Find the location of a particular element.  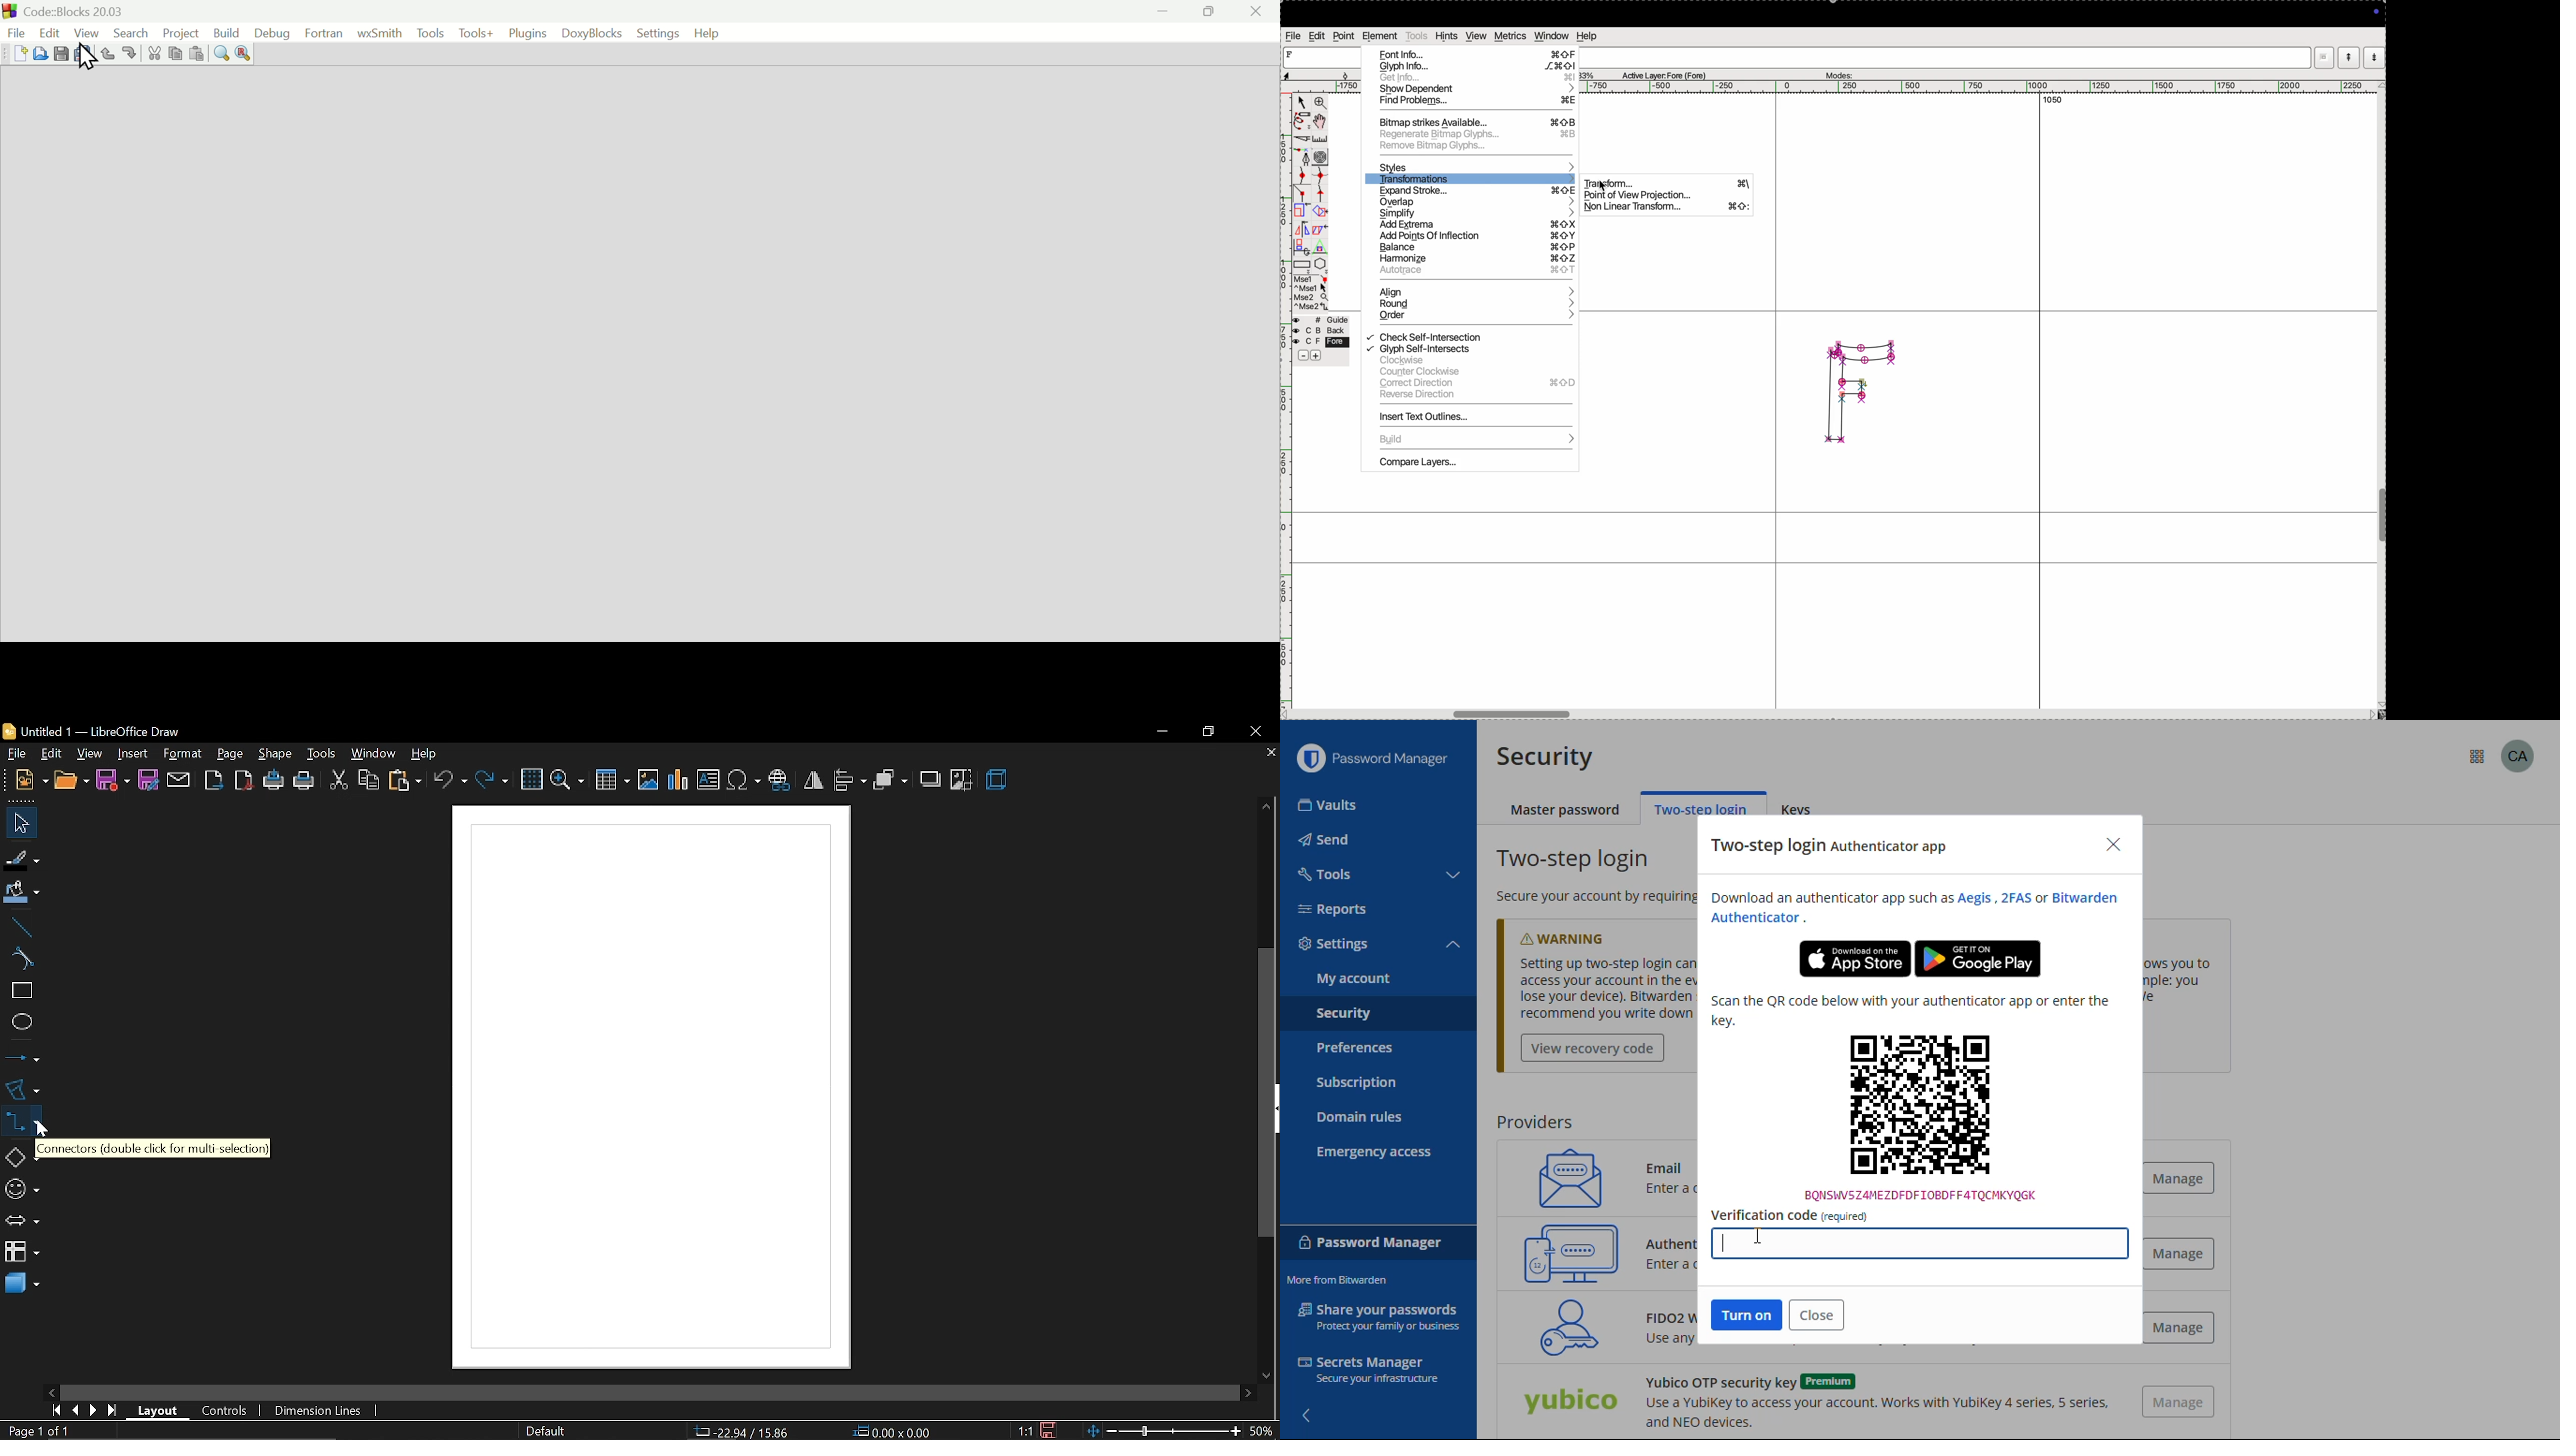

move right is located at coordinates (1248, 1391).